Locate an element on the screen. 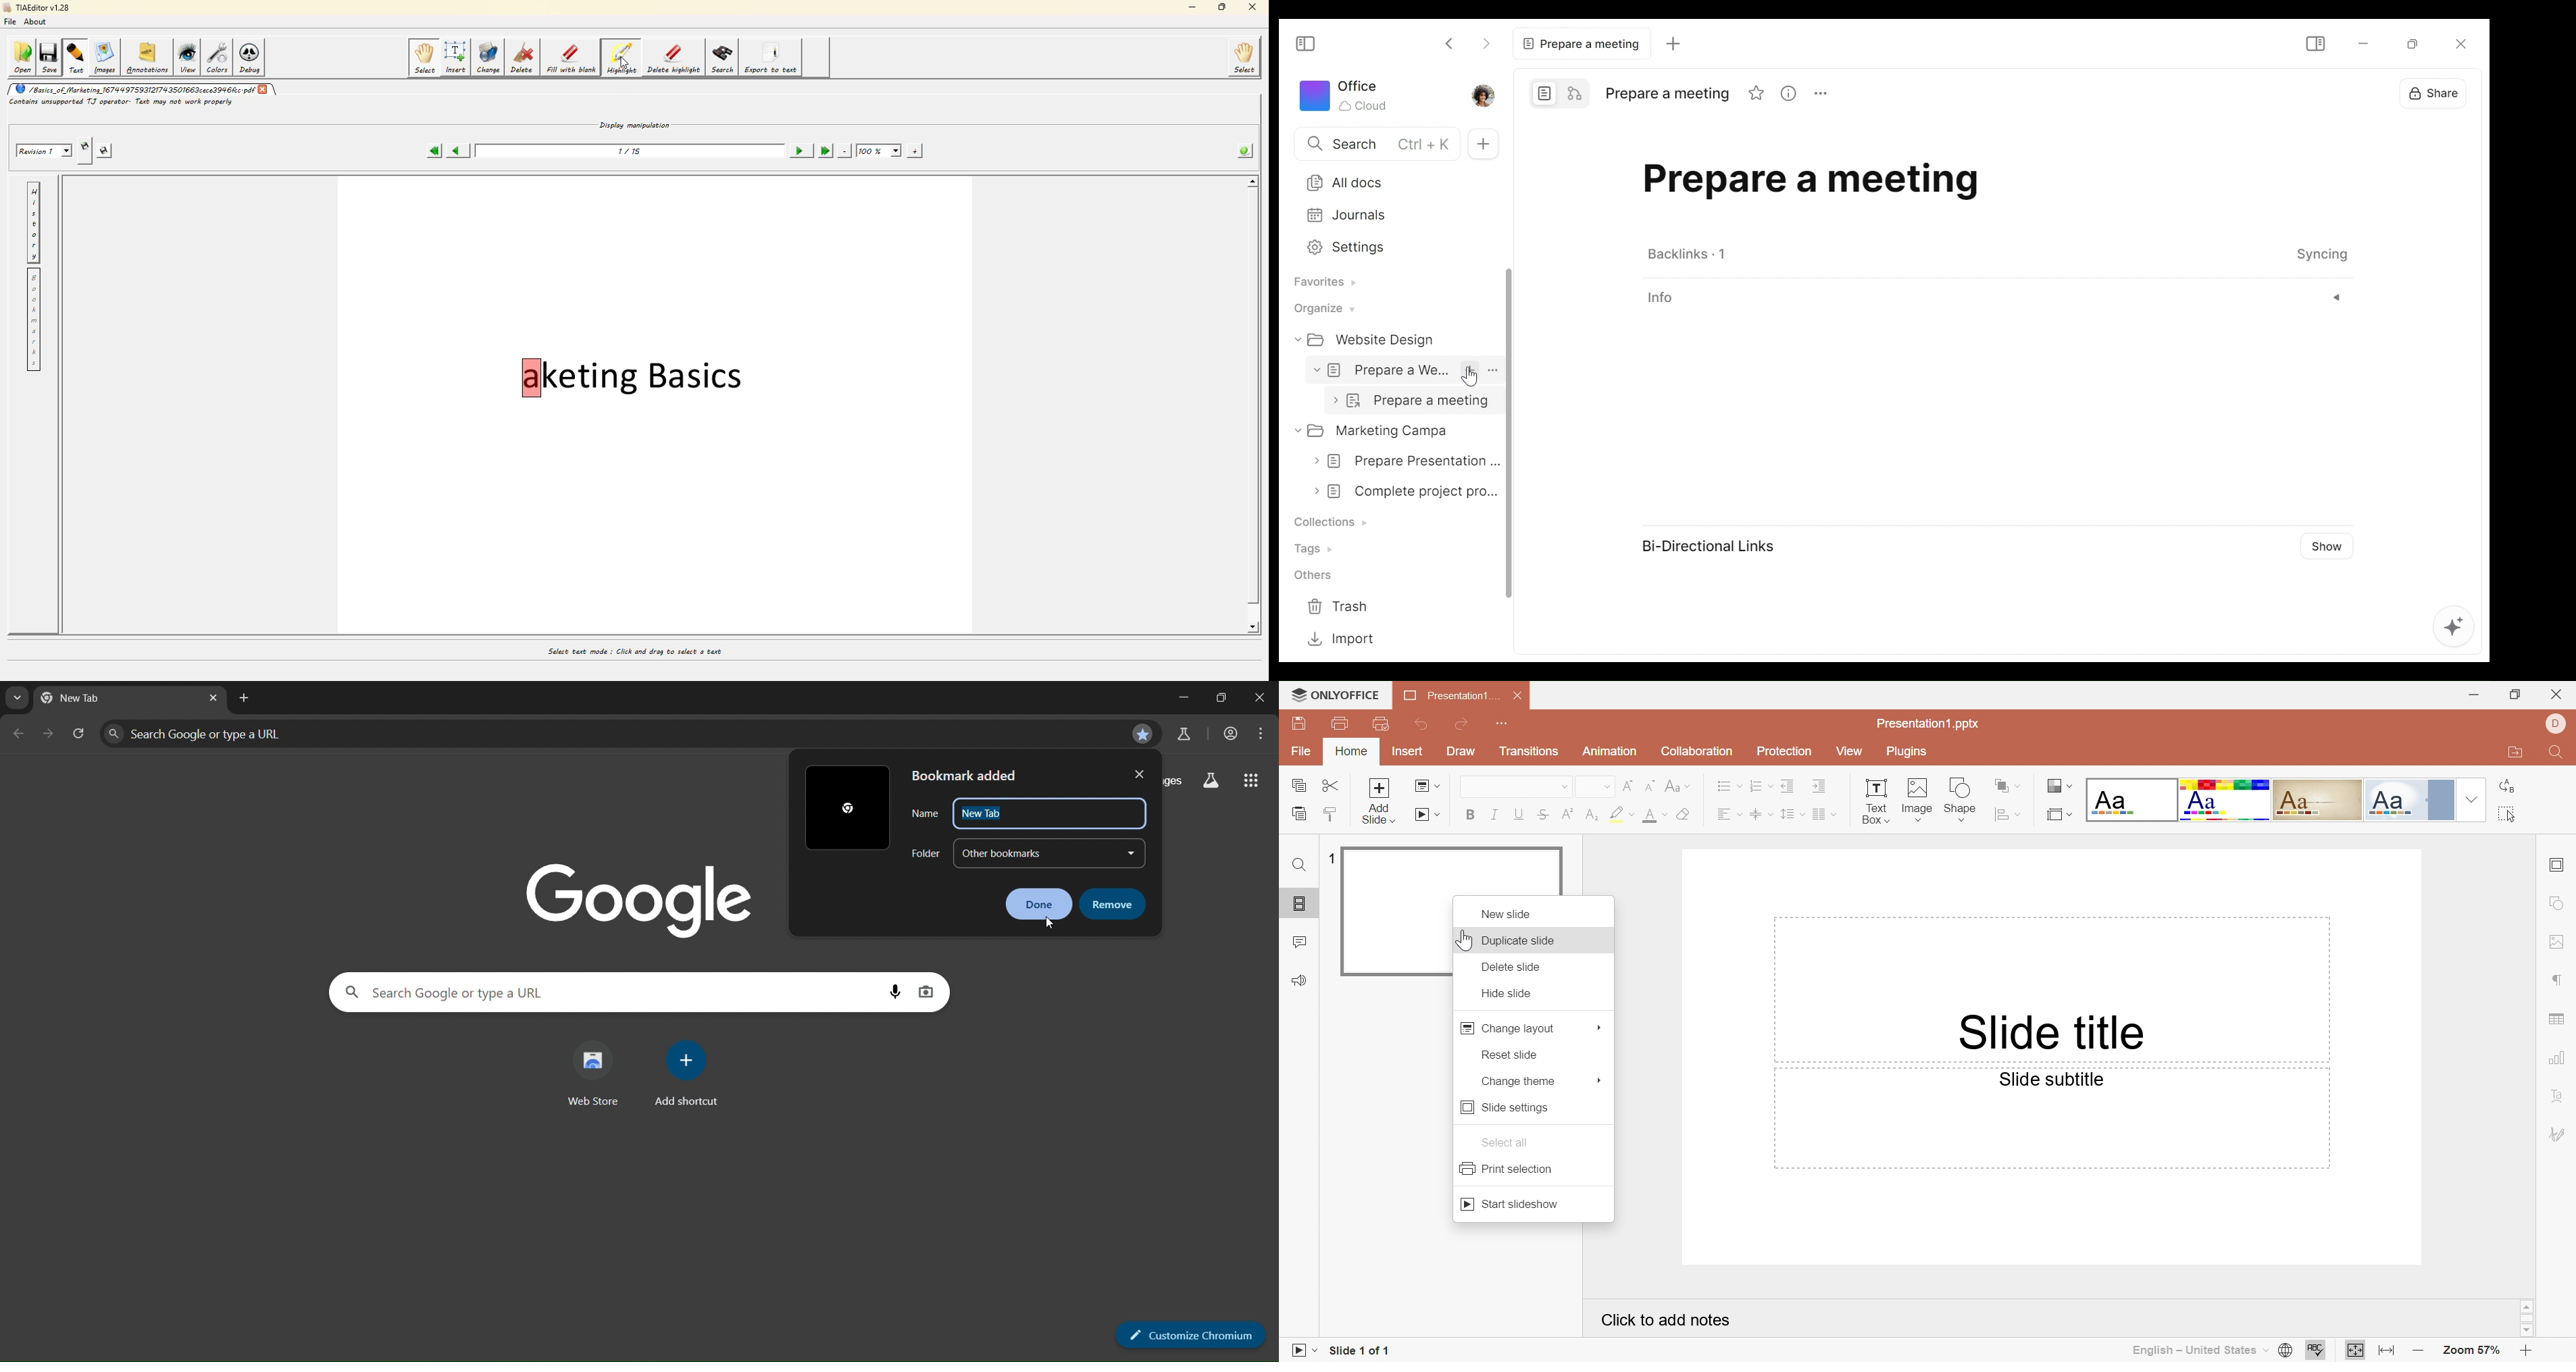 This screenshot has width=2576, height=1372. 1 is located at coordinates (1330, 857).